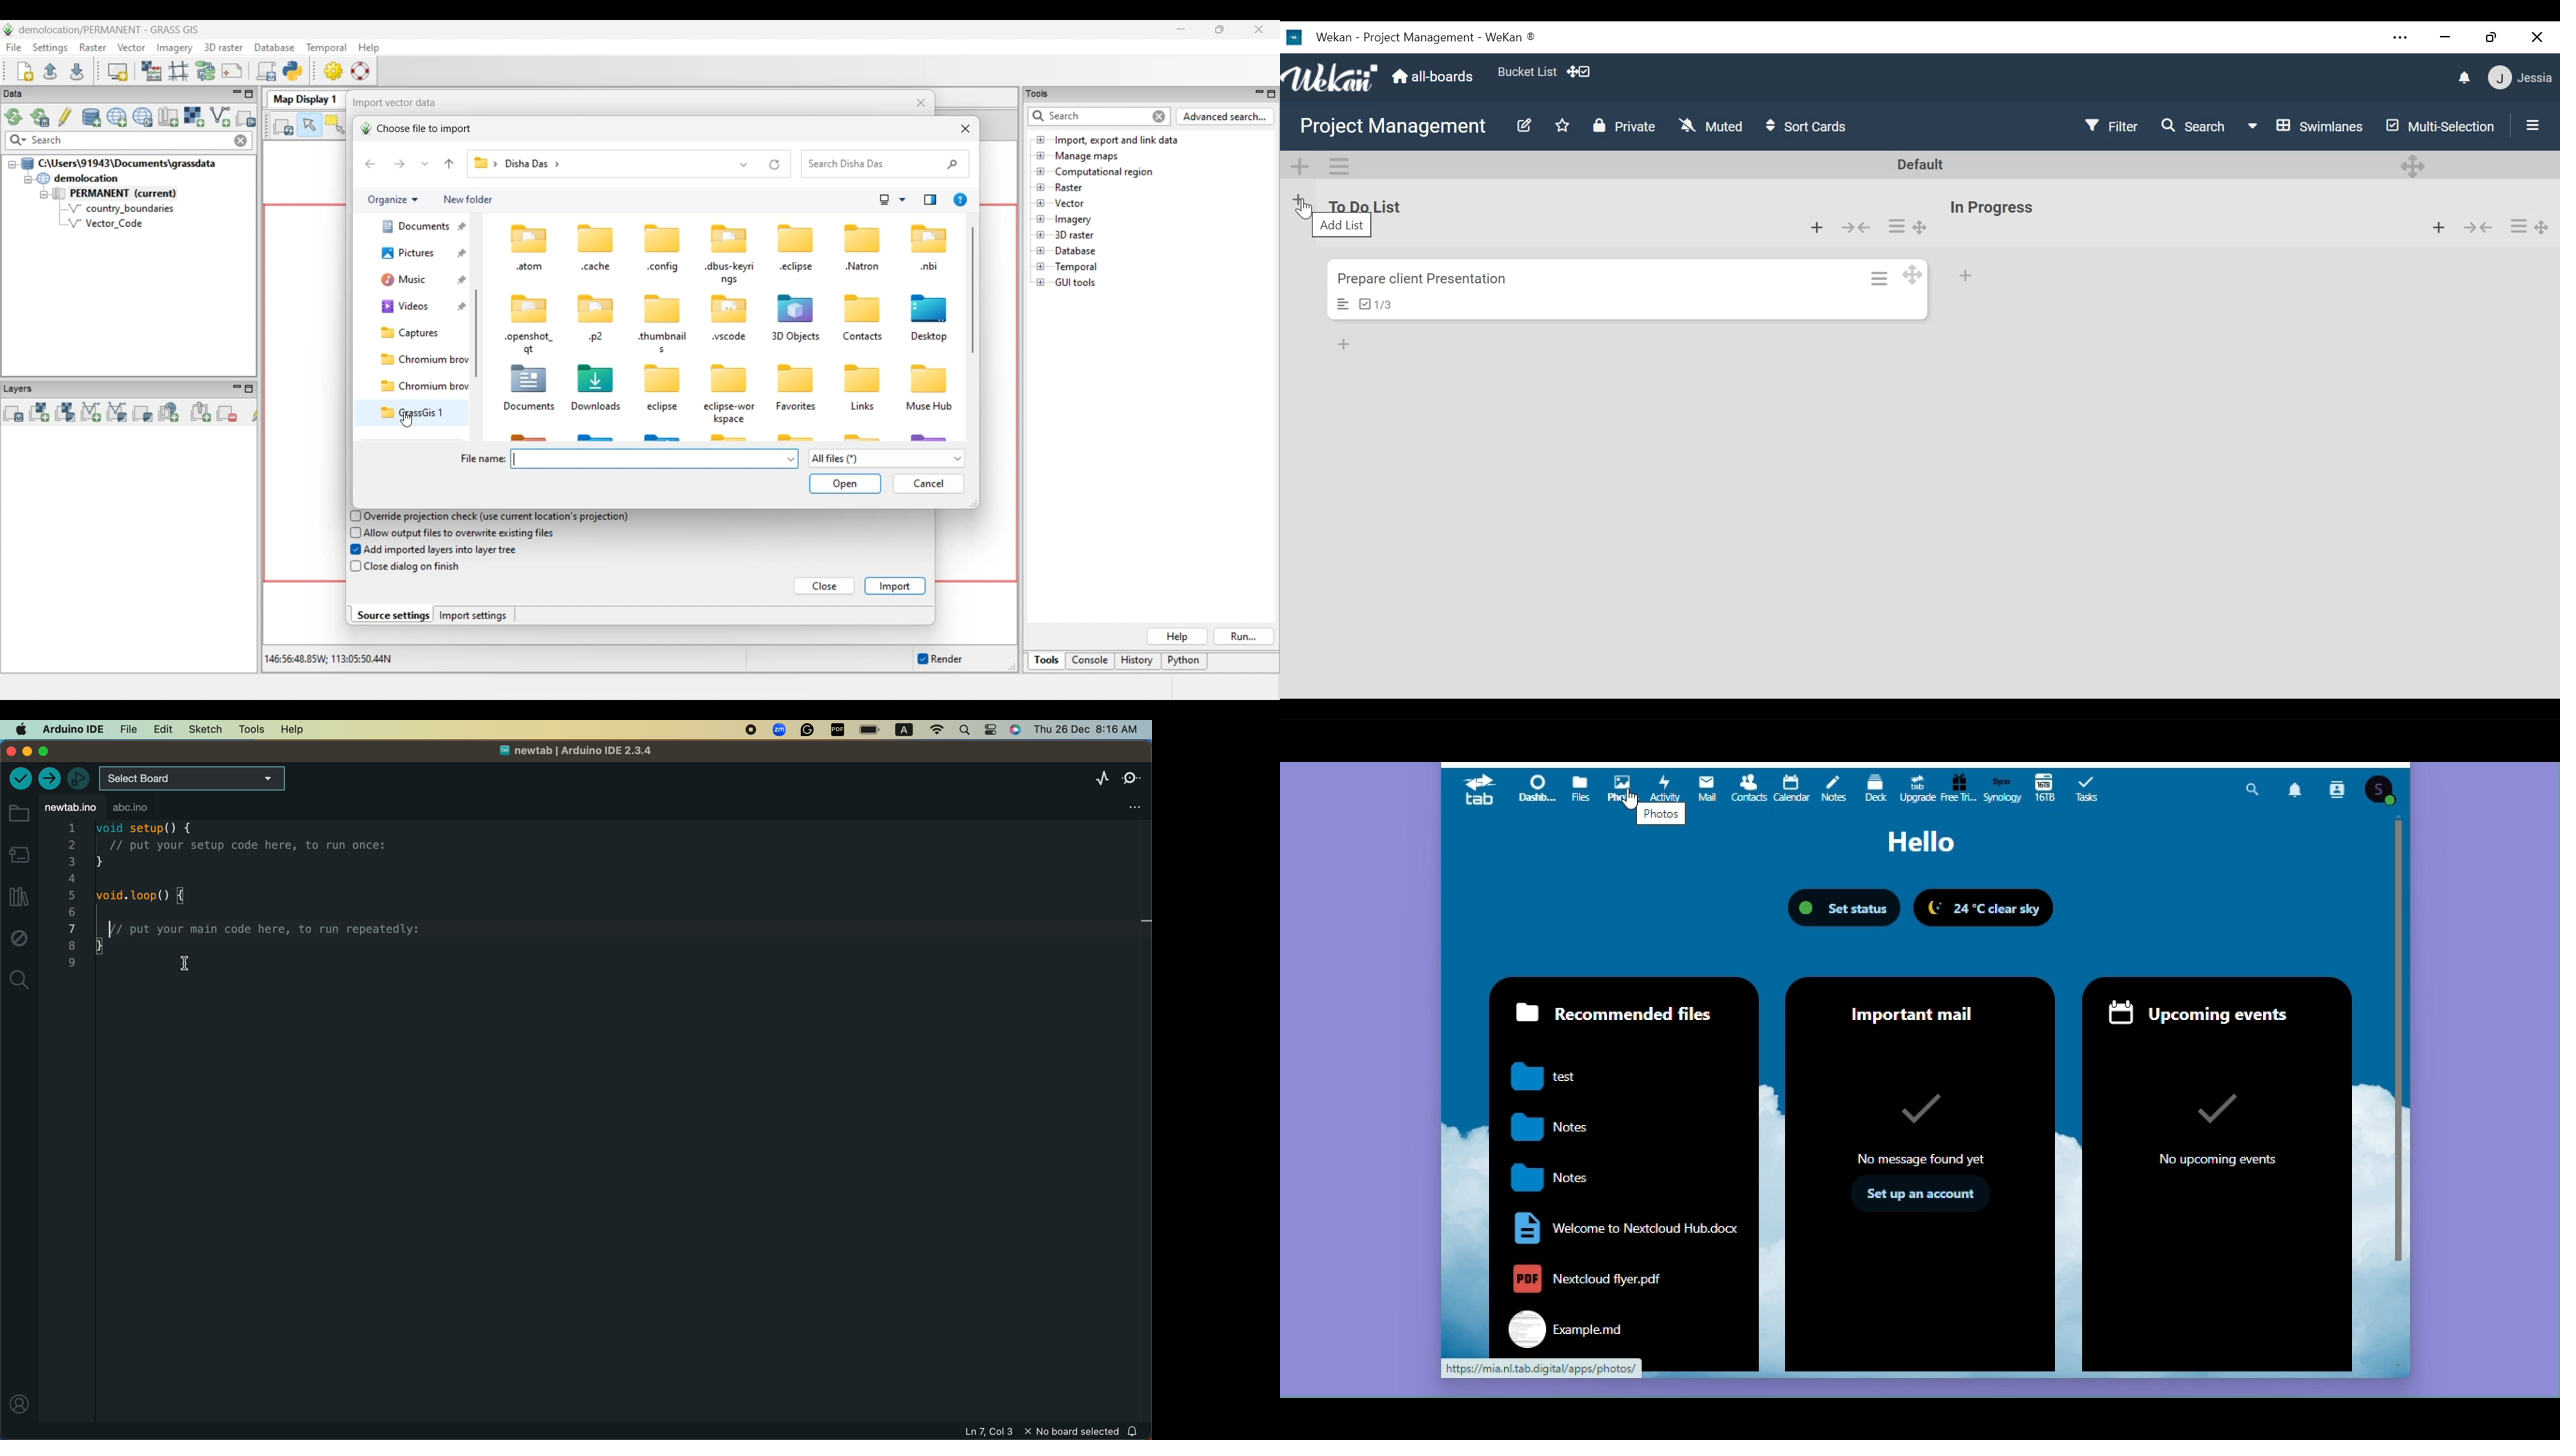 This screenshot has width=2576, height=1456. I want to click on Board view, so click(2303, 127).